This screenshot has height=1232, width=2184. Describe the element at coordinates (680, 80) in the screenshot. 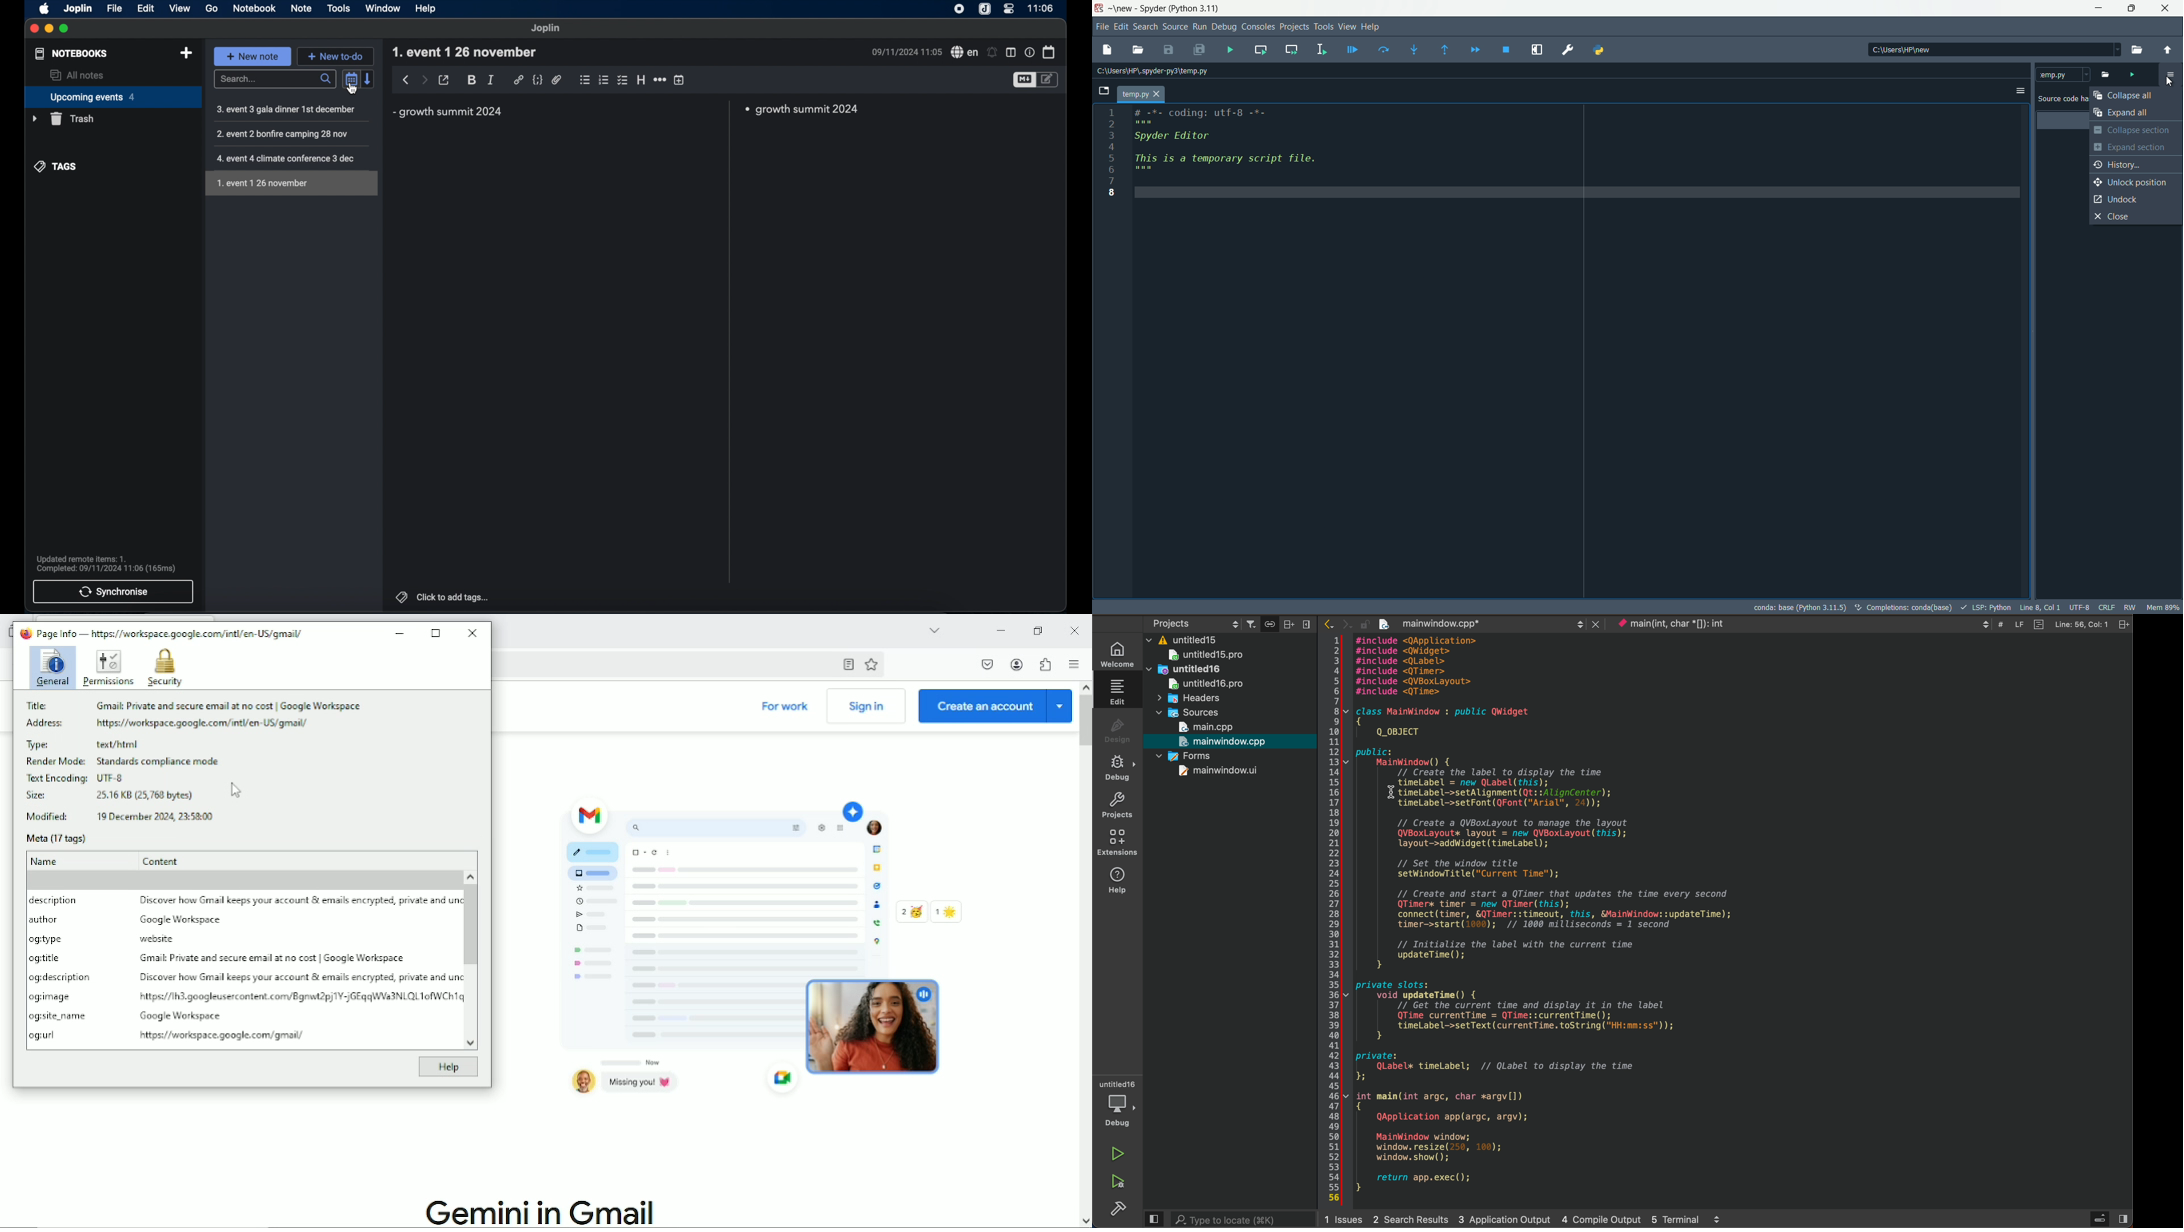

I see `insert time` at that location.